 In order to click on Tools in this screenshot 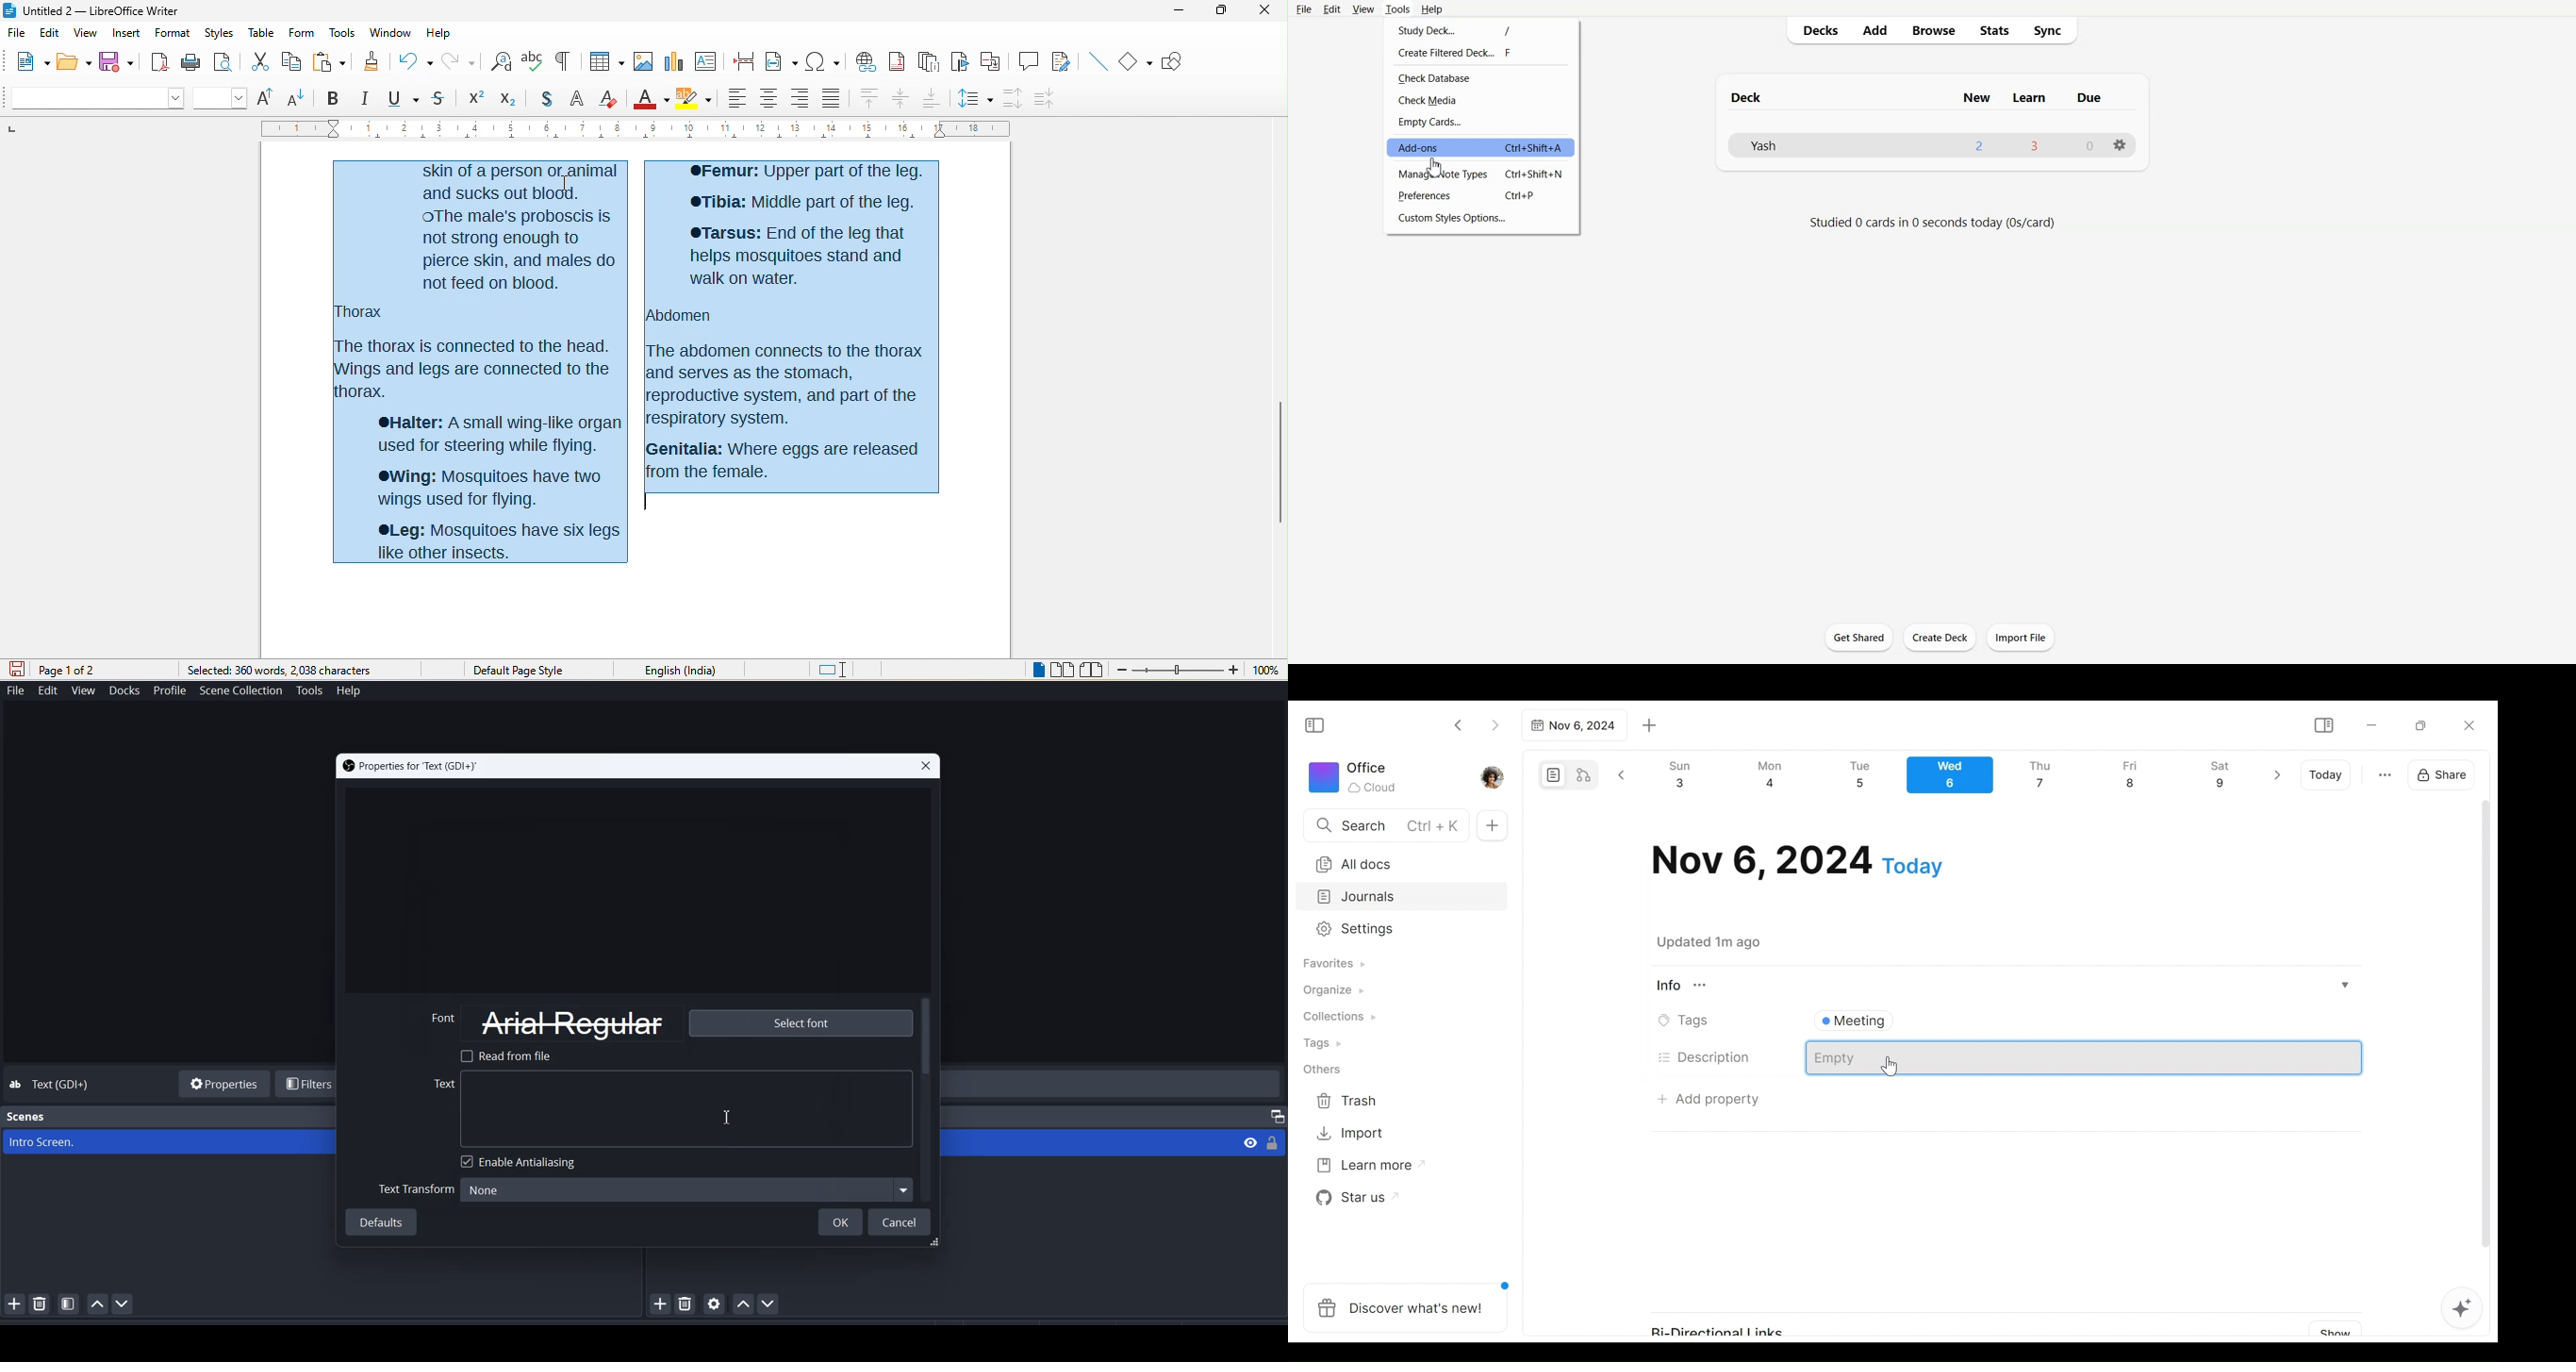, I will do `click(310, 691)`.